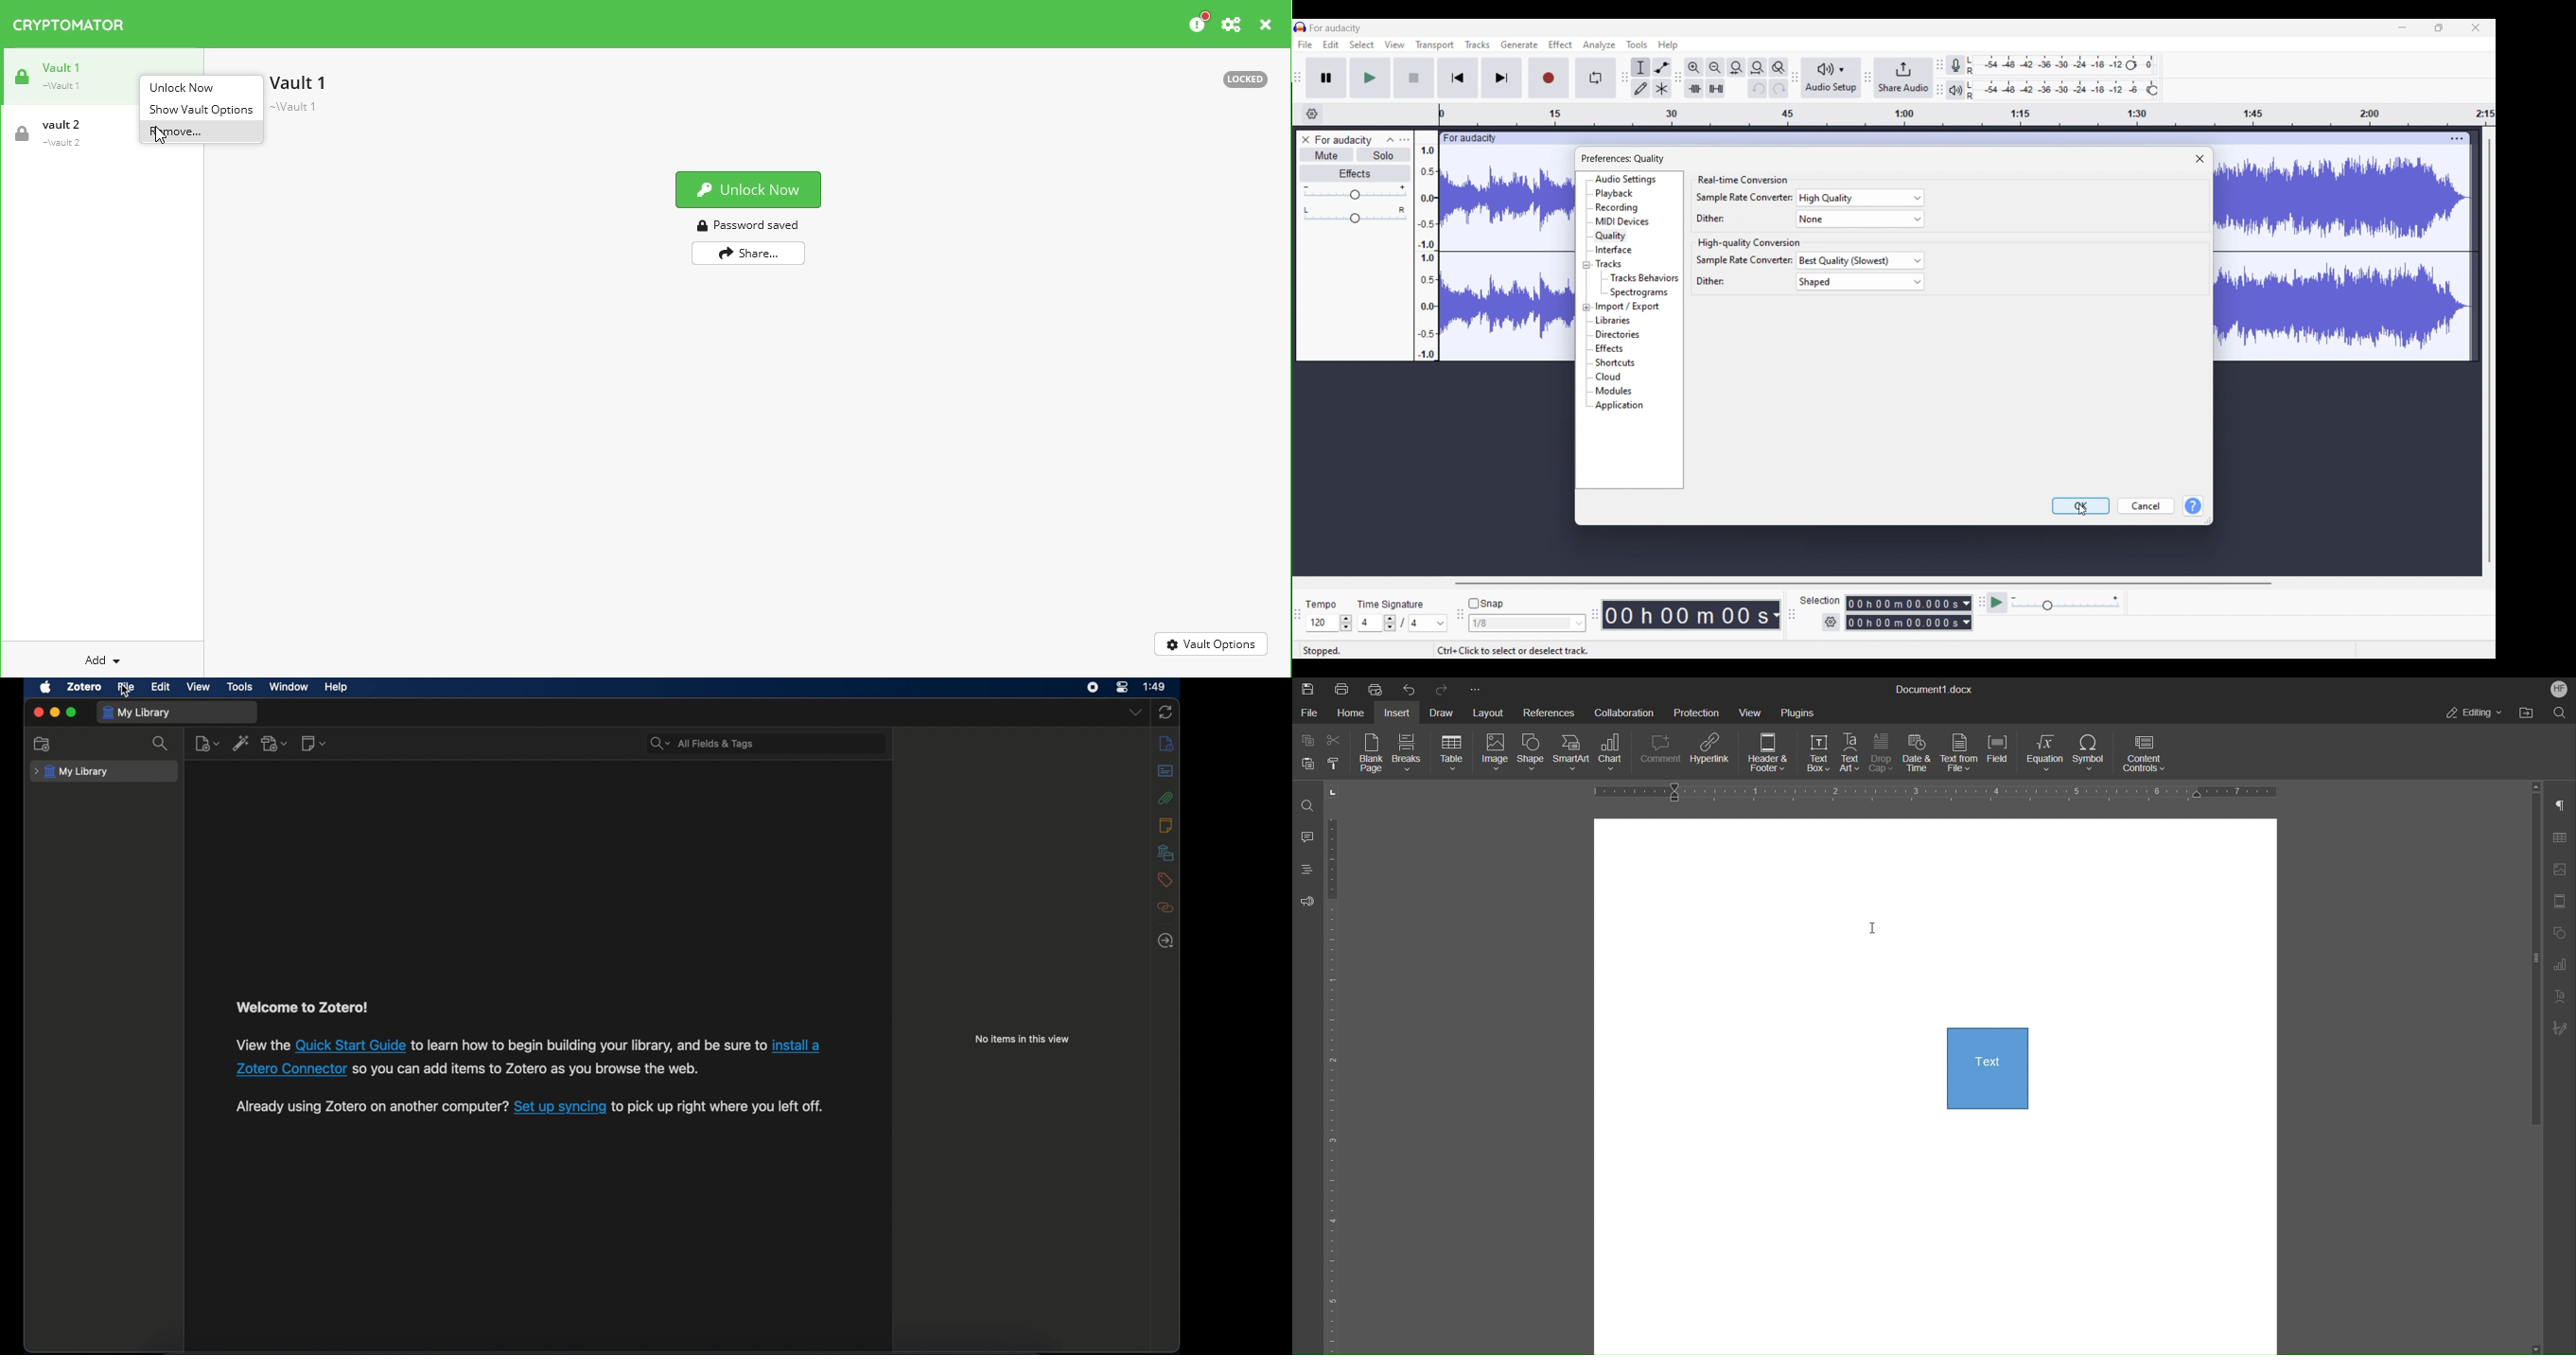  Describe the element at coordinates (2557, 713) in the screenshot. I see `Search` at that location.